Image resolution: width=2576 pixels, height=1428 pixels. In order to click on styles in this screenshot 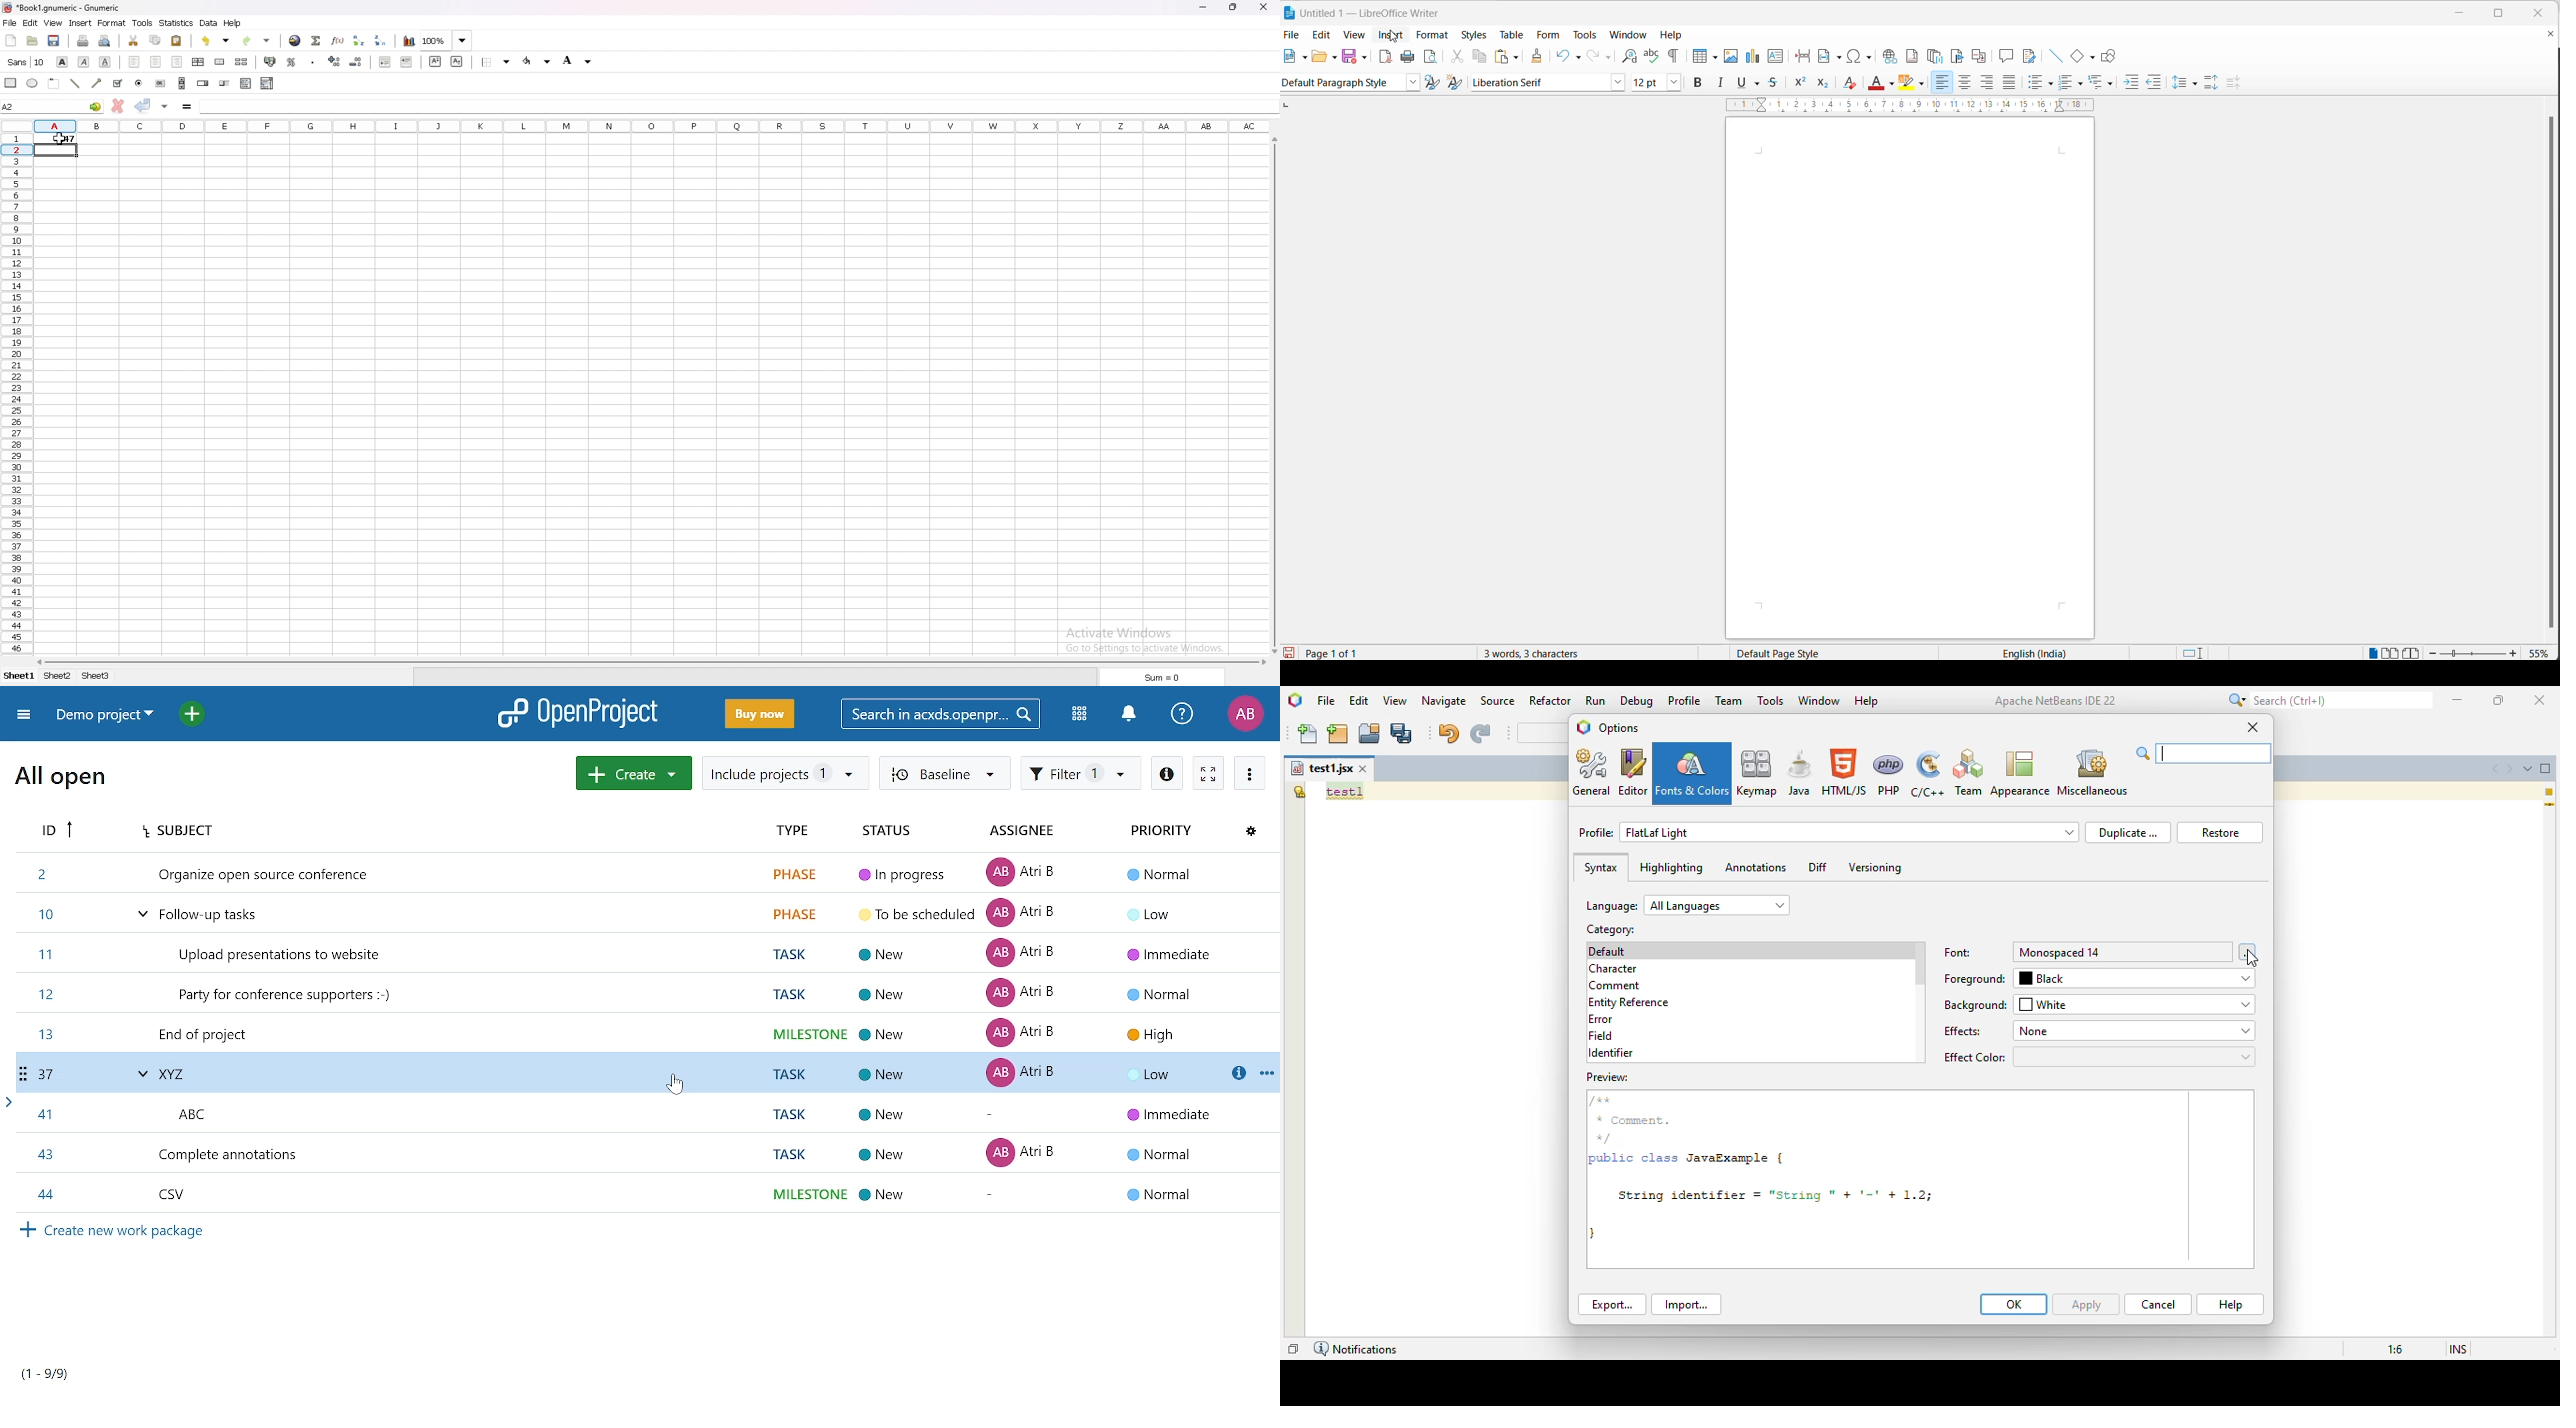, I will do `click(1475, 36)`.